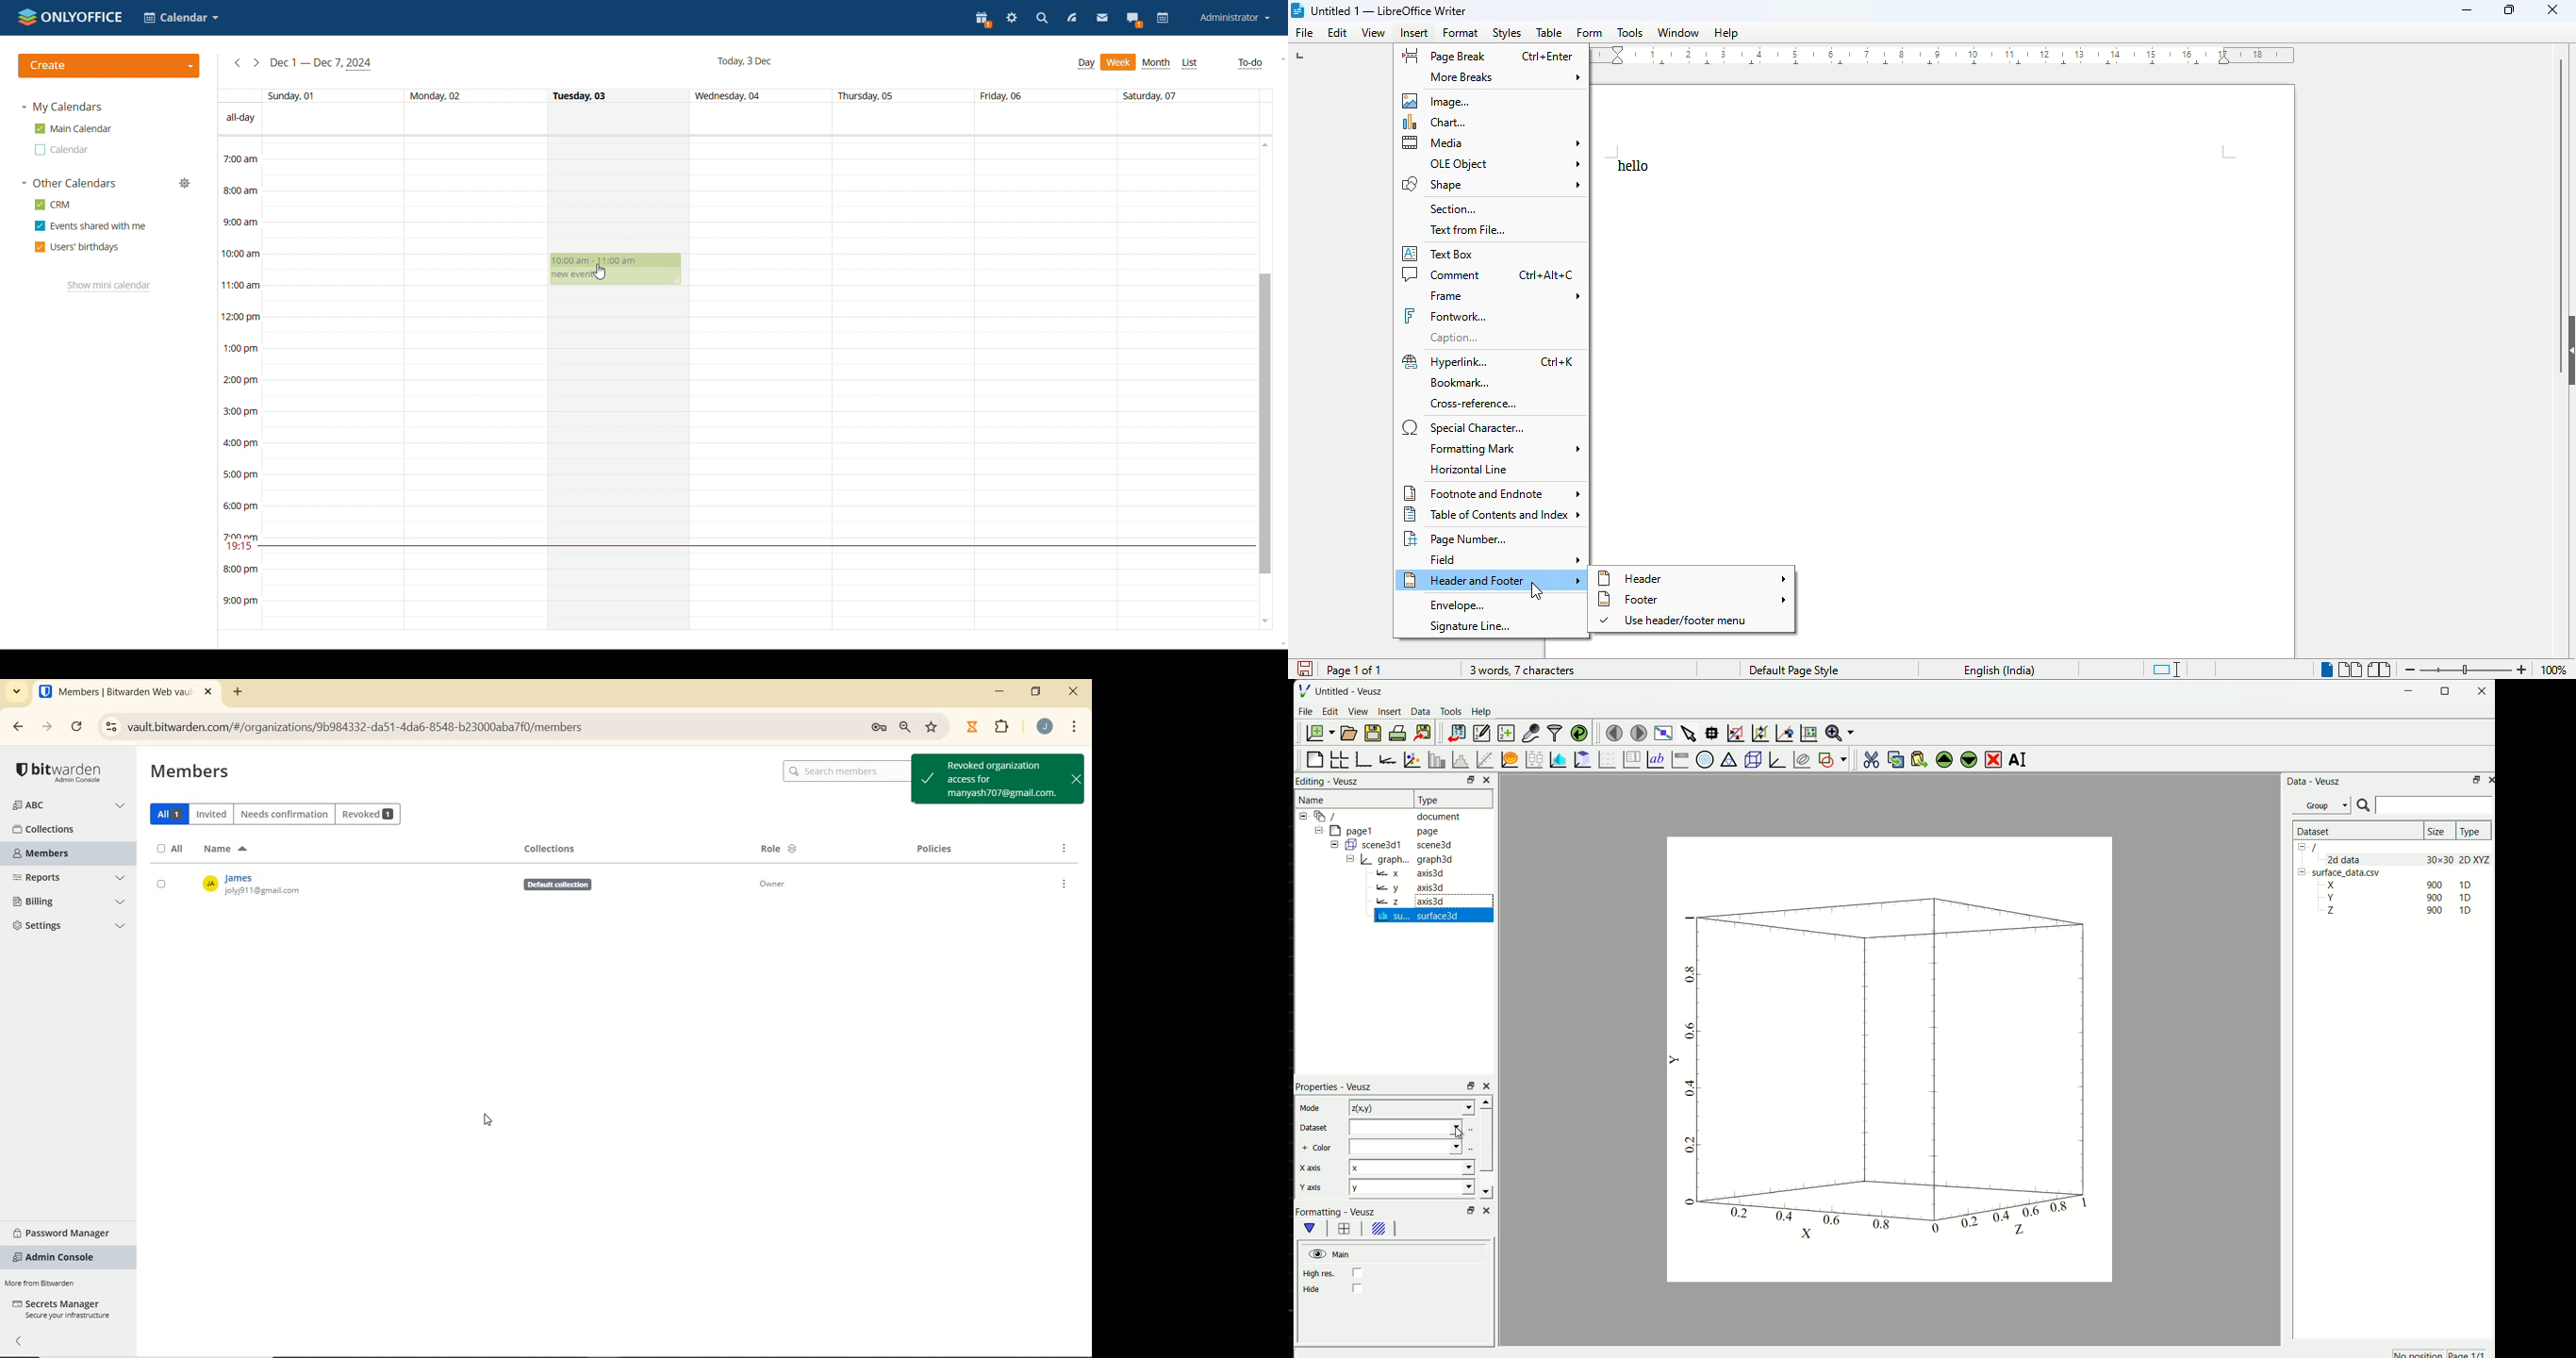 This screenshot has height=1372, width=2576. What do you see at coordinates (1493, 582) in the screenshot?
I see `header and footer` at bounding box center [1493, 582].